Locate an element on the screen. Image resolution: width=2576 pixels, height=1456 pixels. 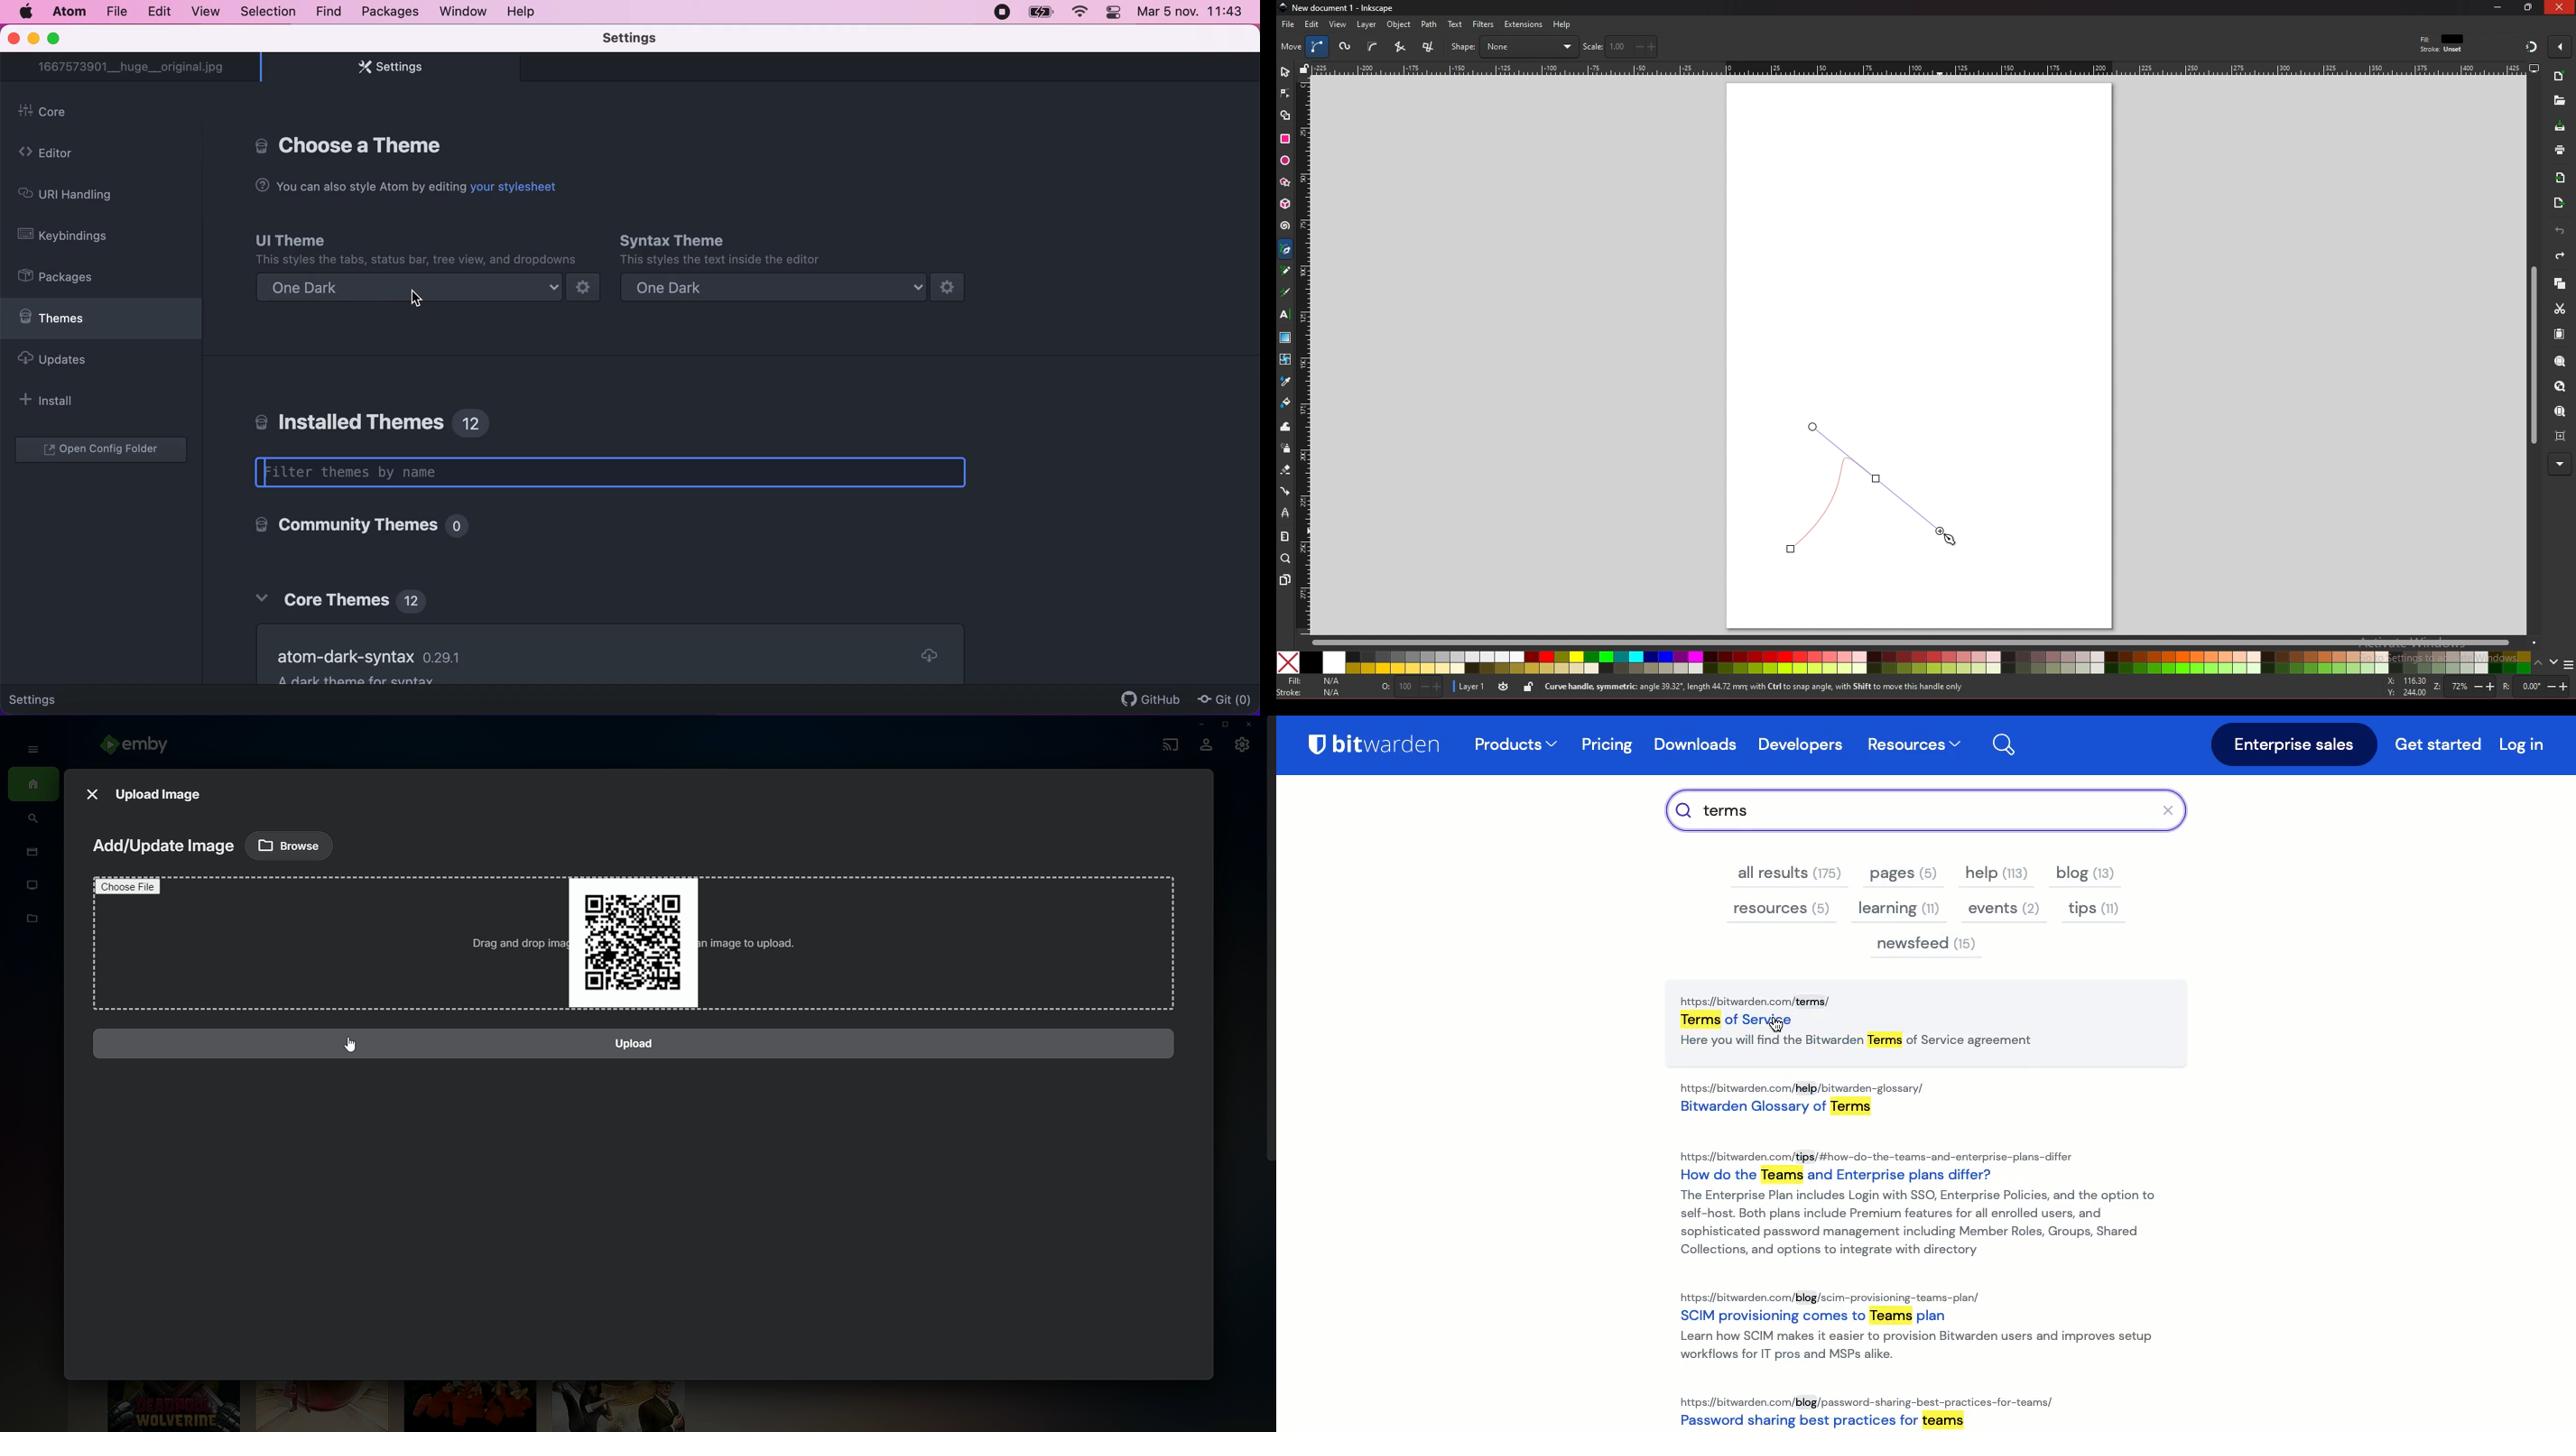
panel control is located at coordinates (1113, 13).